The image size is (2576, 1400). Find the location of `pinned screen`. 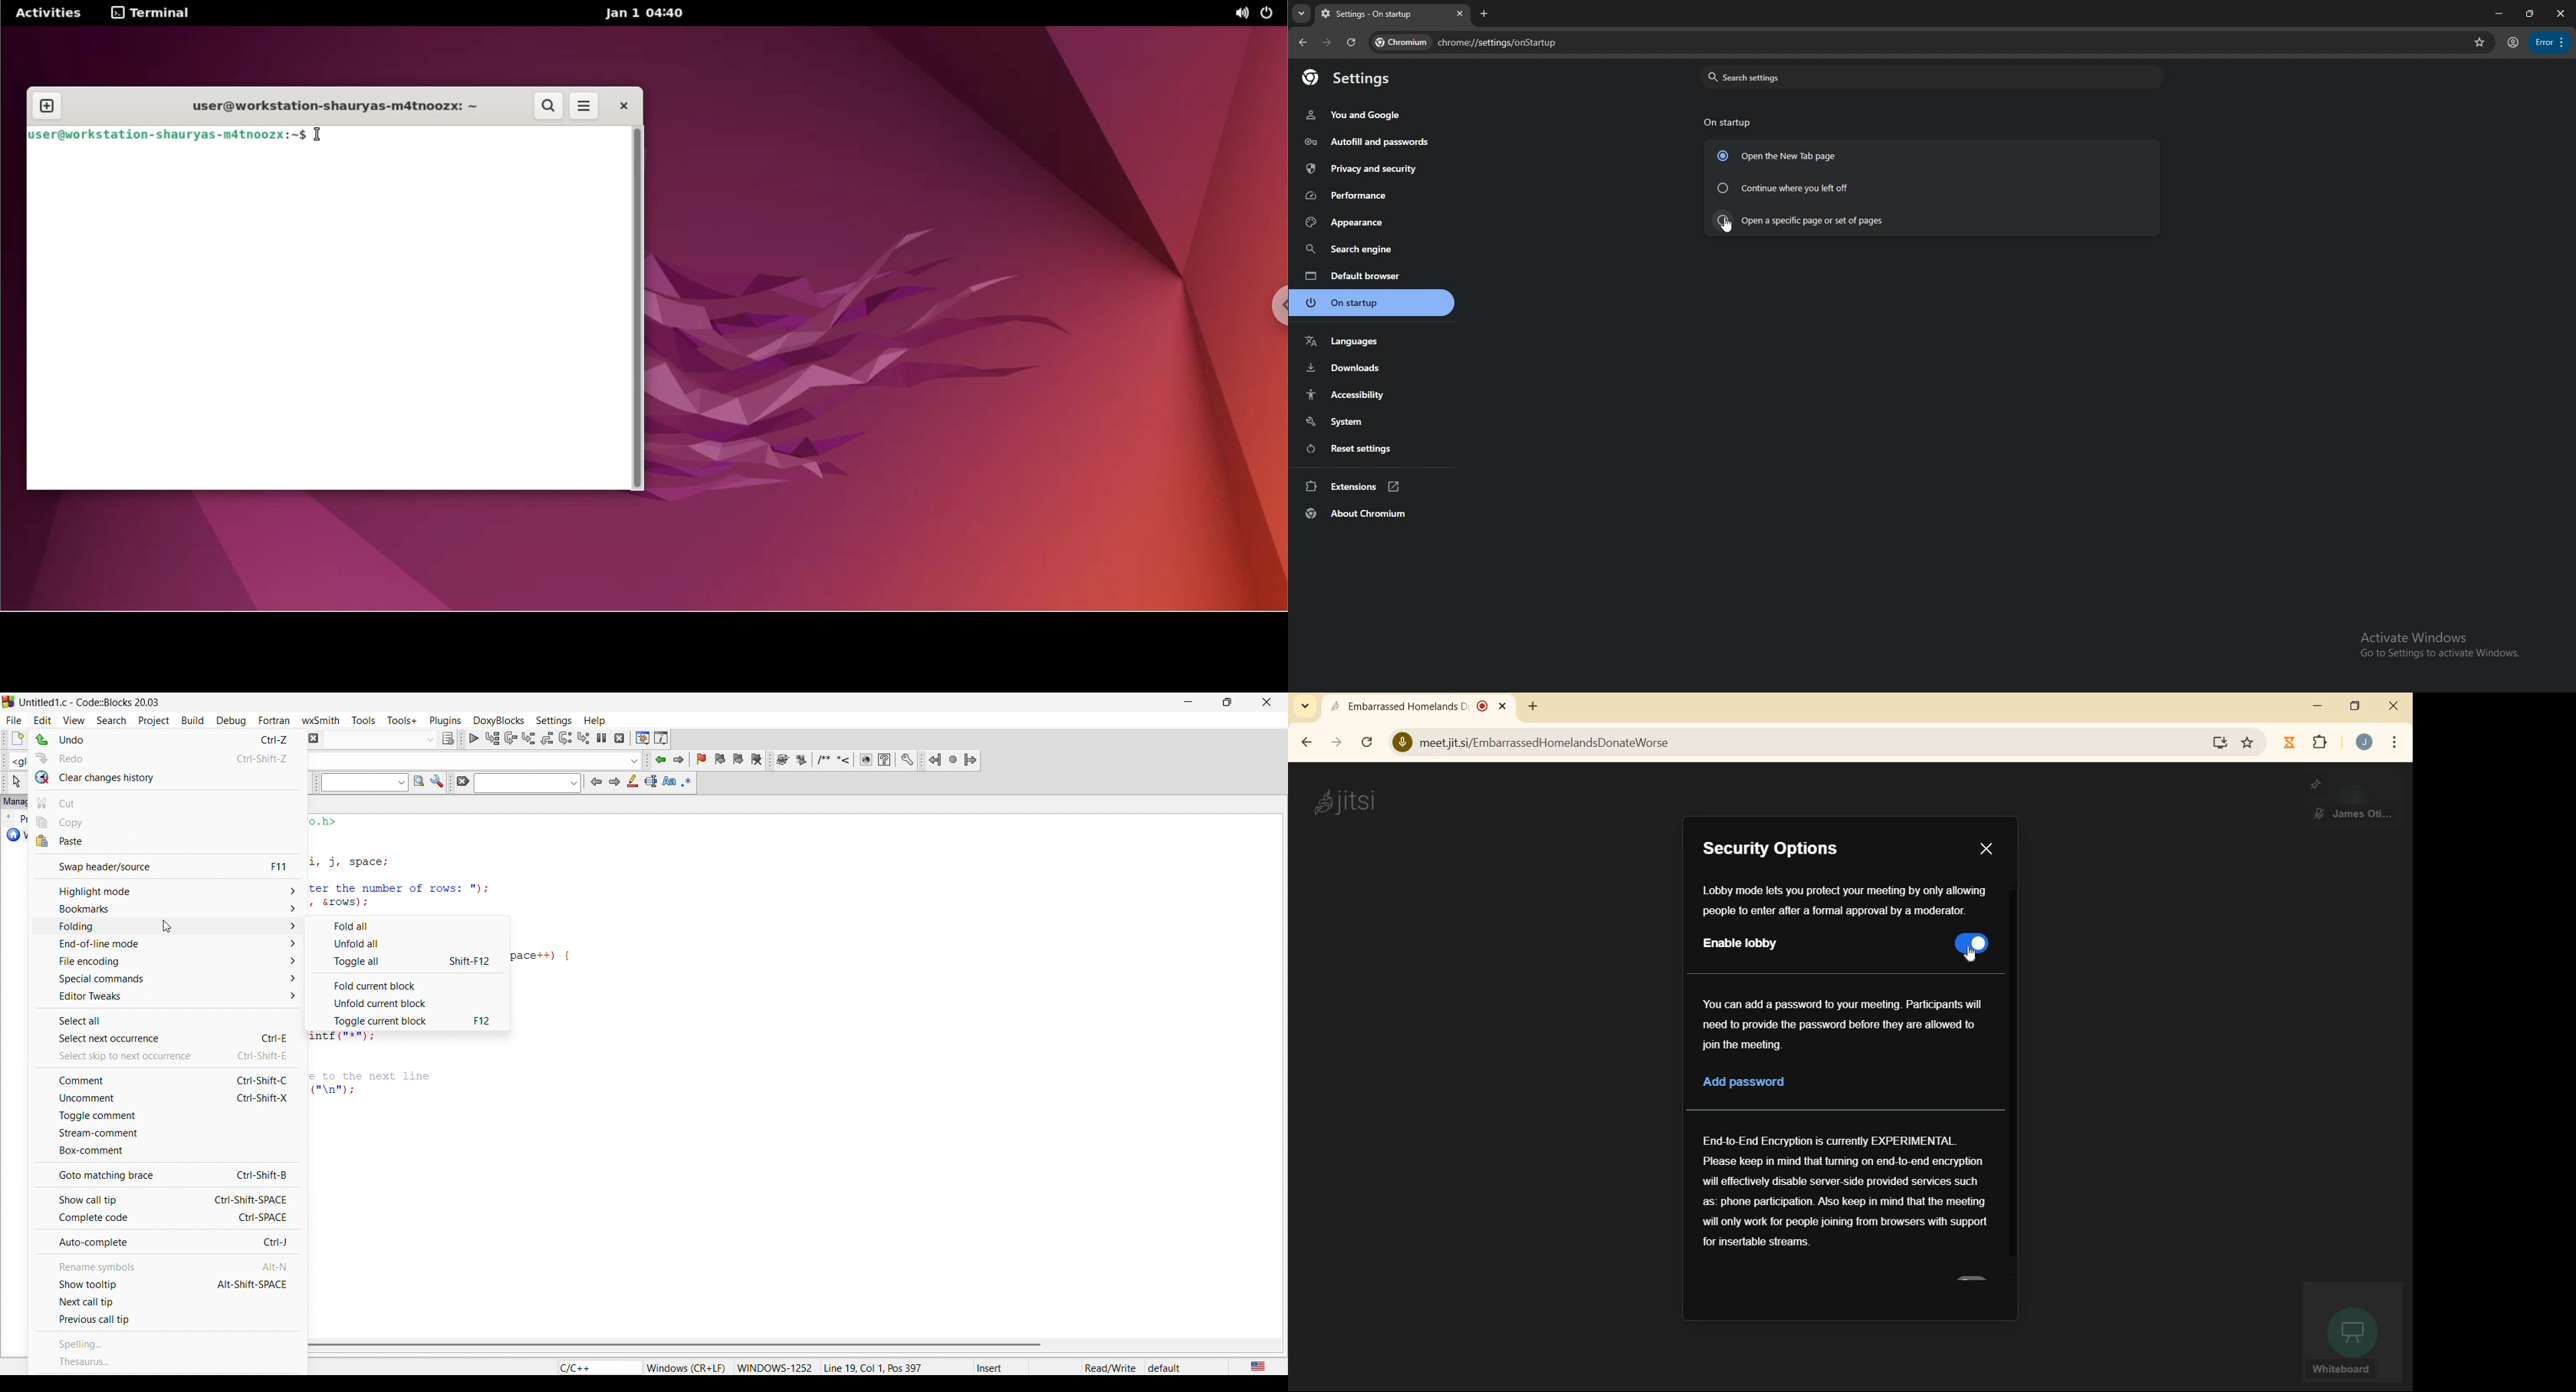

pinned screen is located at coordinates (2354, 800).